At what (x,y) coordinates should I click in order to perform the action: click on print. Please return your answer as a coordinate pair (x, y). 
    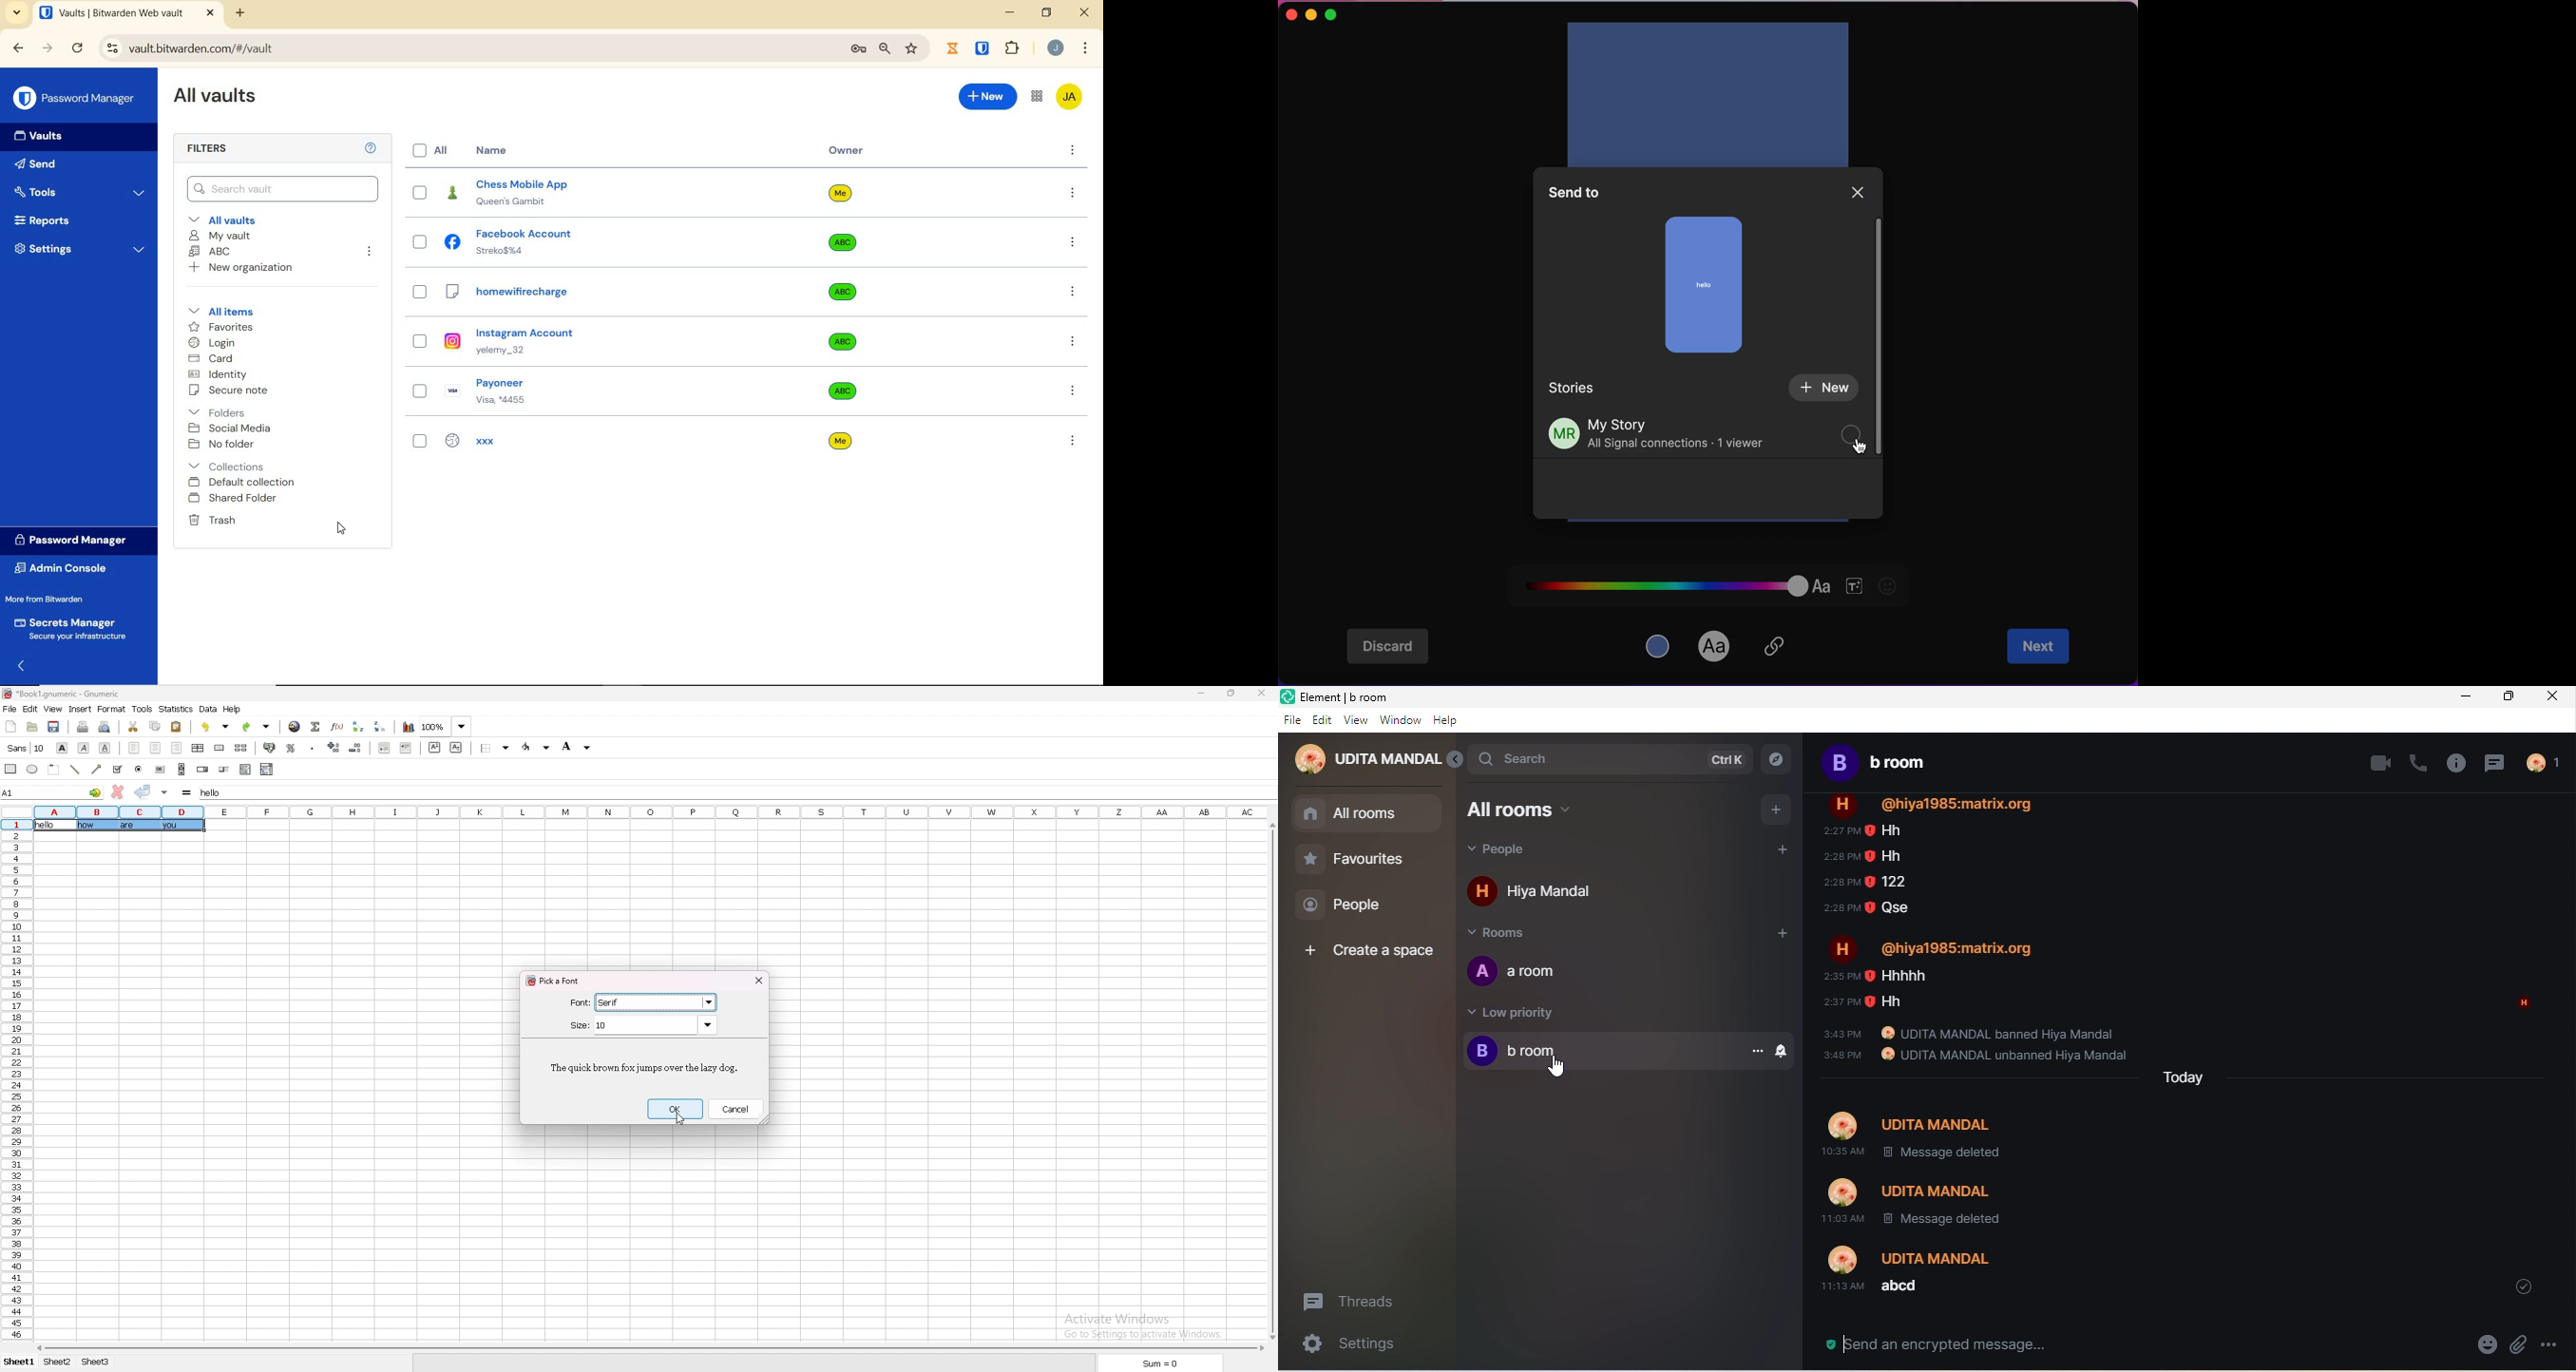
    Looking at the image, I should click on (85, 726).